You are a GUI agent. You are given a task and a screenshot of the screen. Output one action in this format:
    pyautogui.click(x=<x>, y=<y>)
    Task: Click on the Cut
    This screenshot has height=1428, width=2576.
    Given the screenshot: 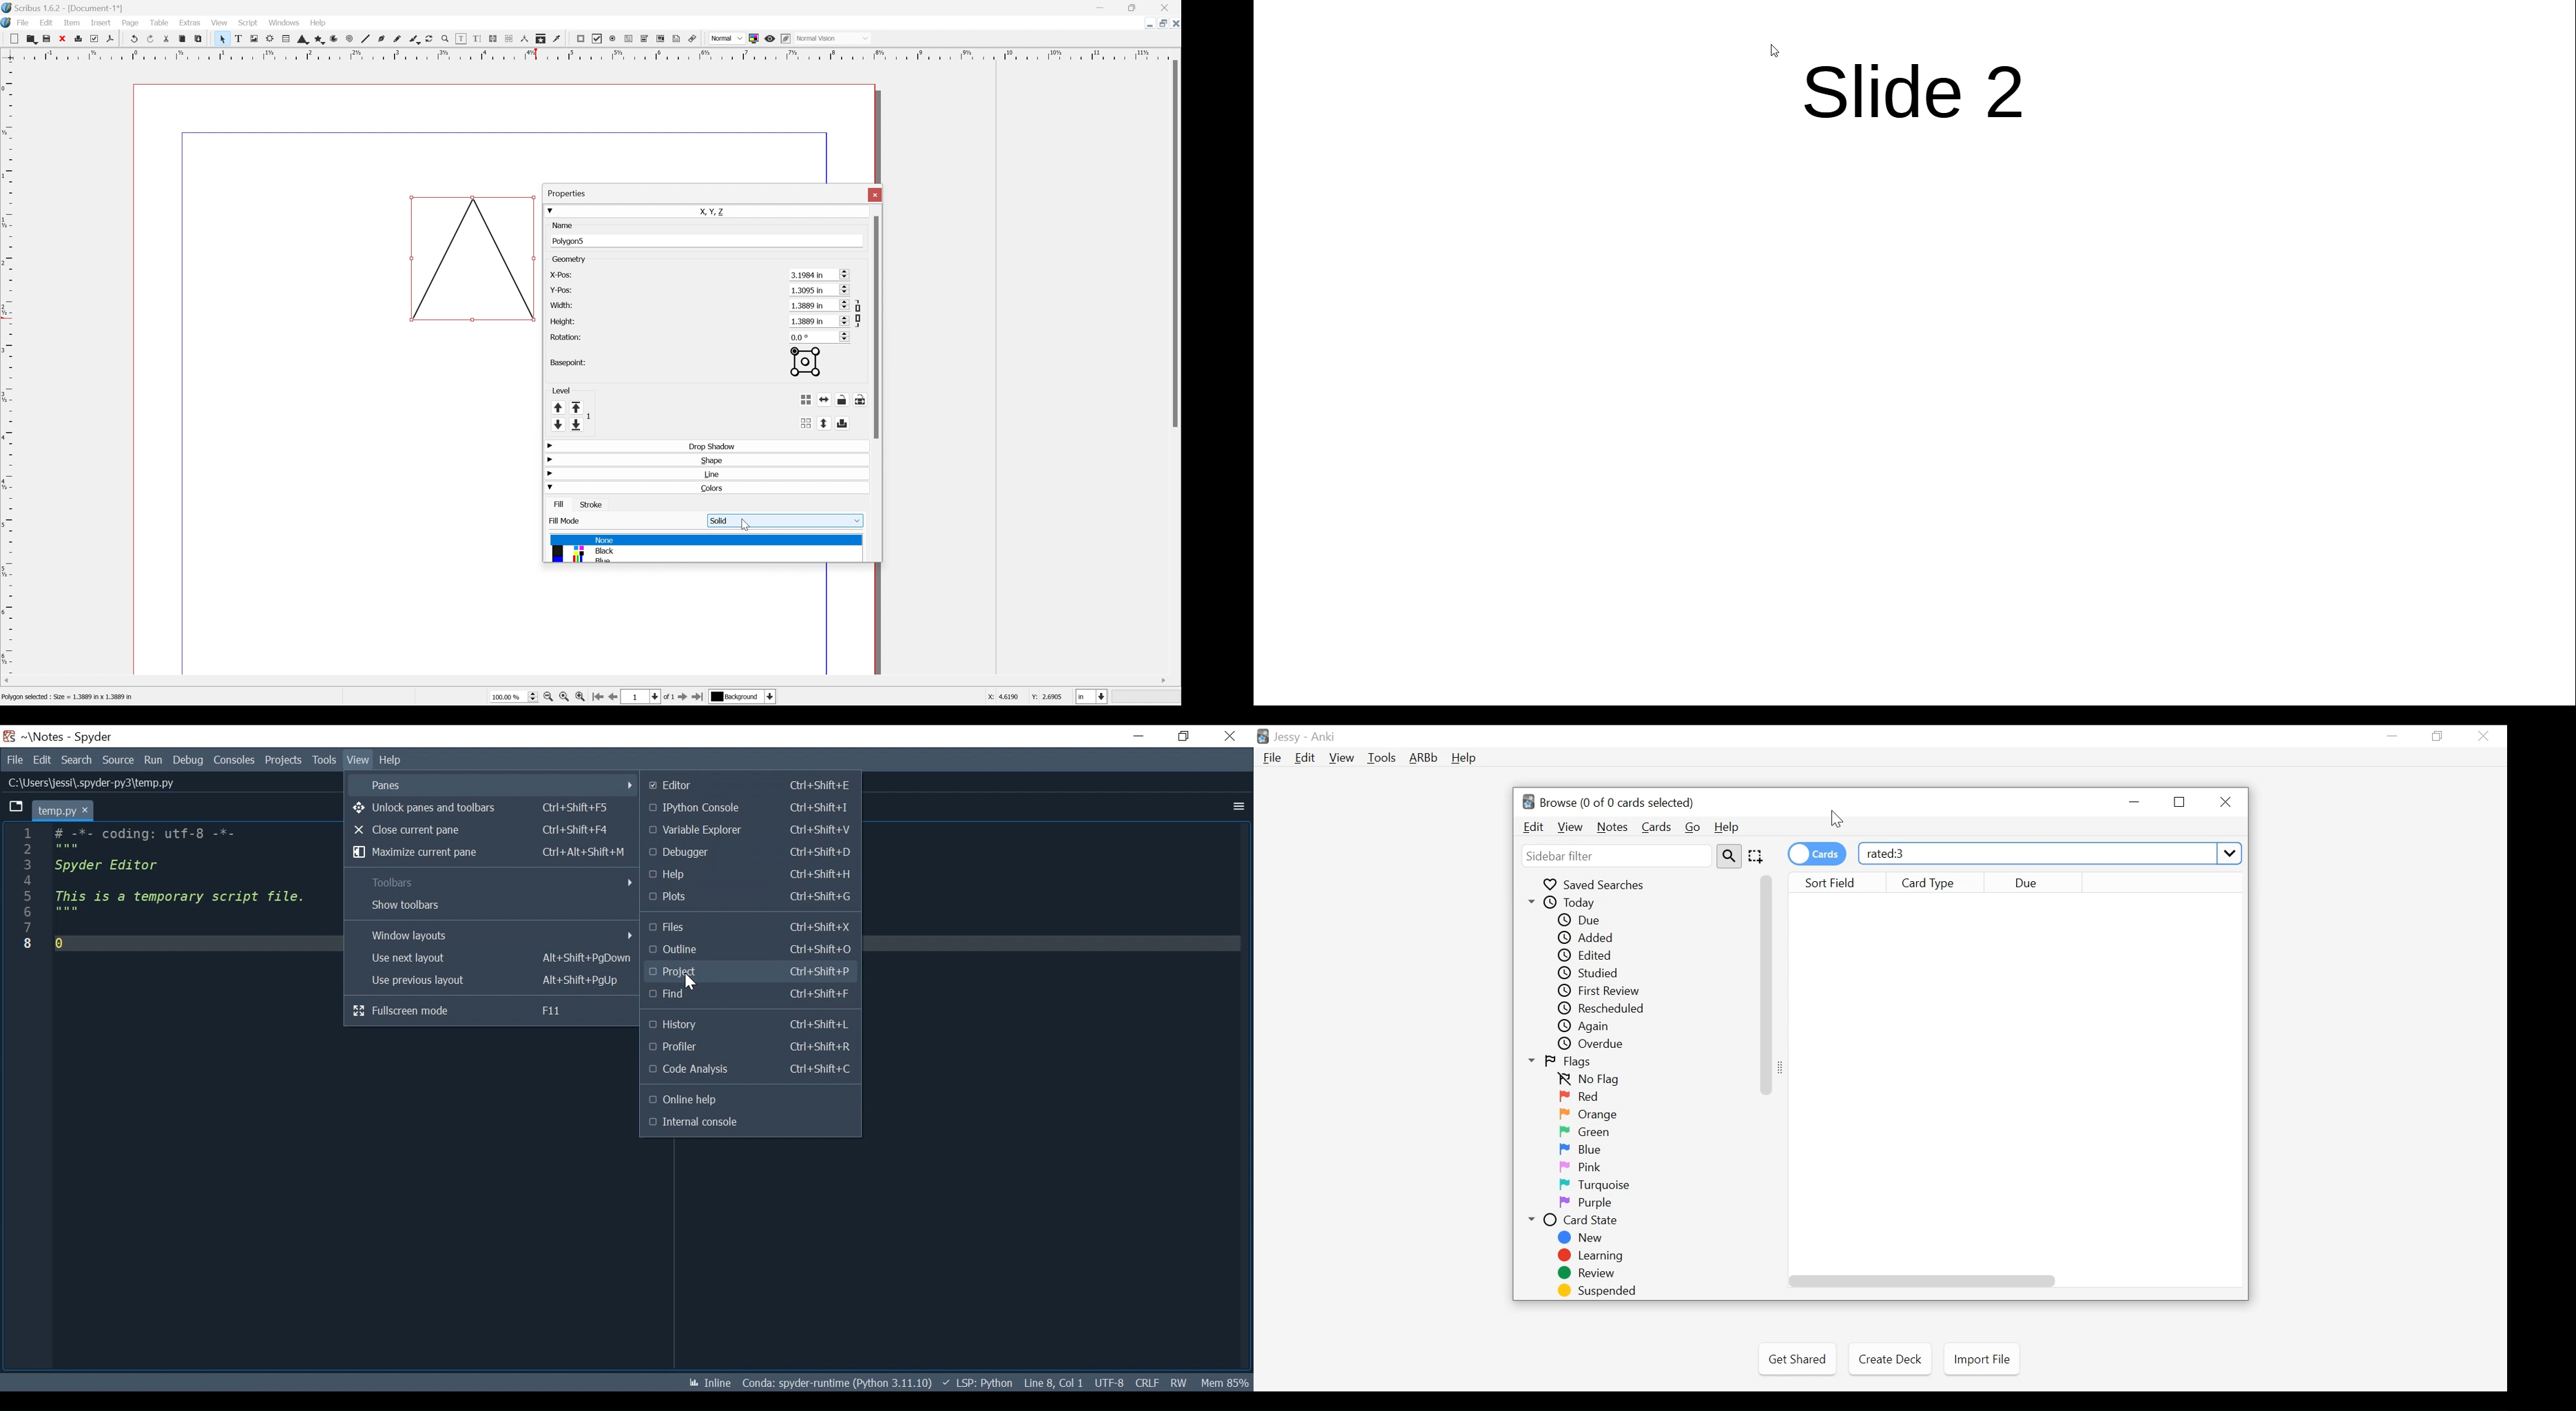 What is the action you would take?
    pyautogui.click(x=165, y=39)
    